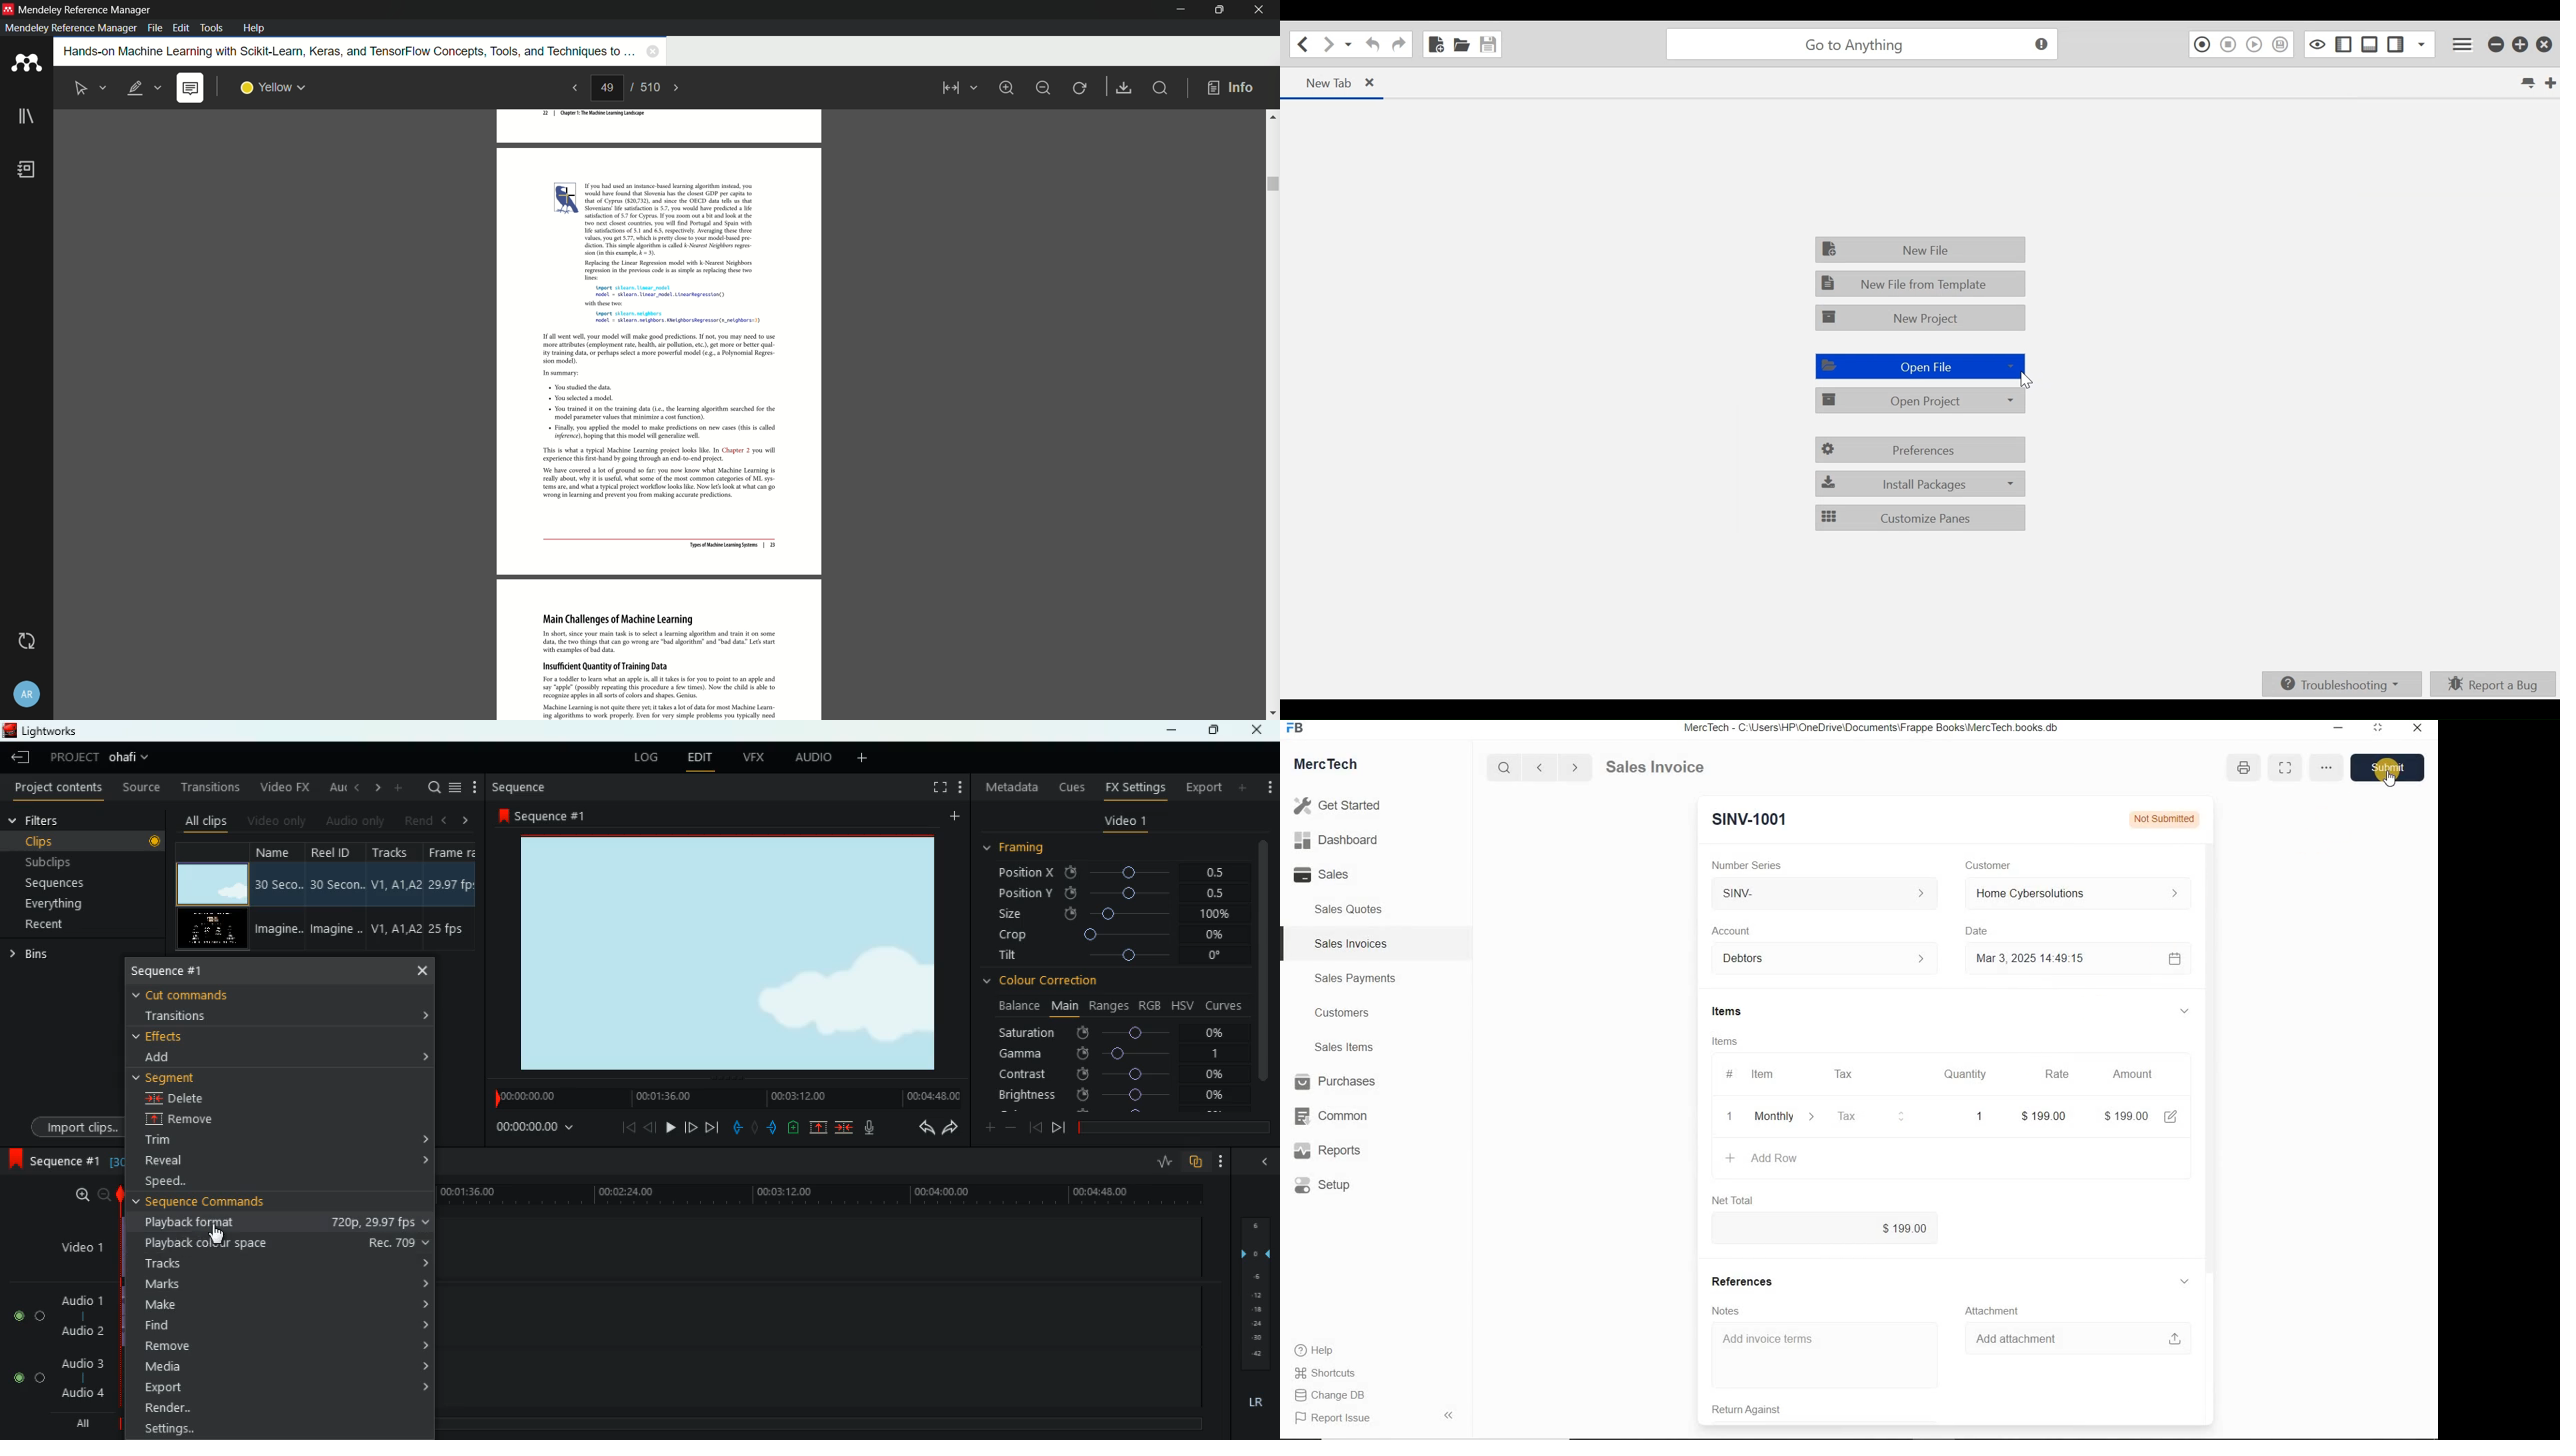 This screenshot has height=1456, width=2576. Describe the element at coordinates (1808, 1158) in the screenshot. I see `create` at that location.